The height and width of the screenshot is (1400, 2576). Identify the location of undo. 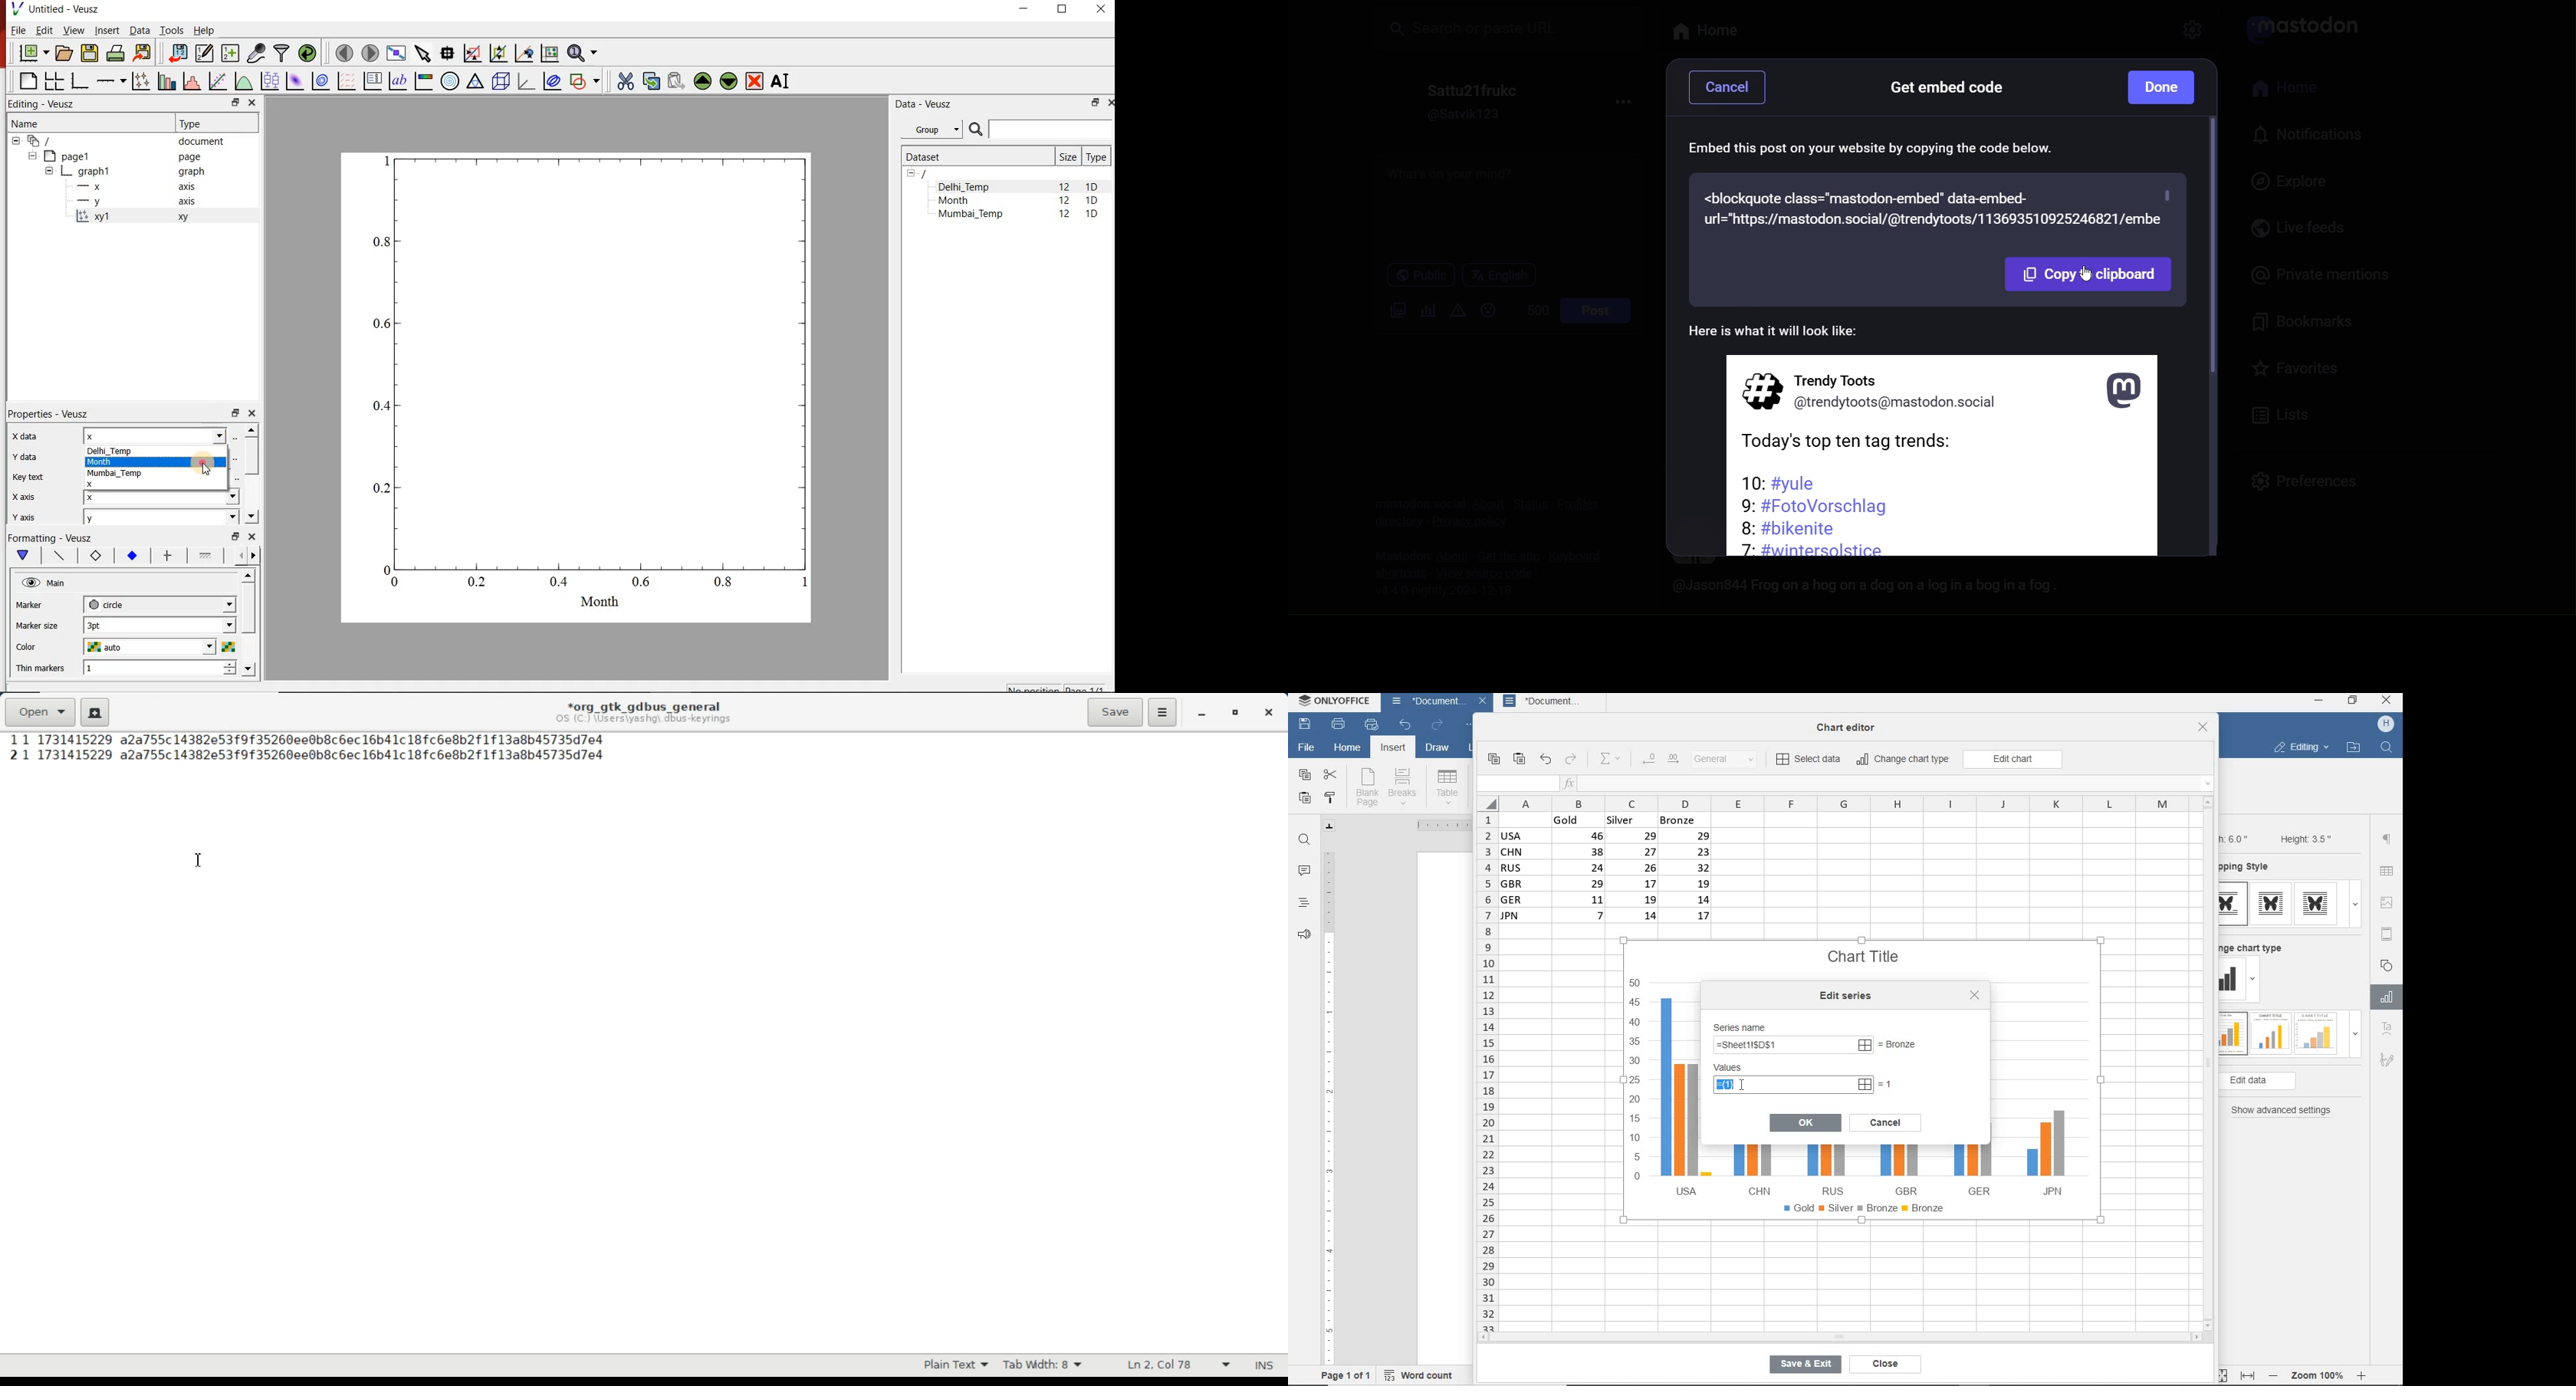
(1405, 726).